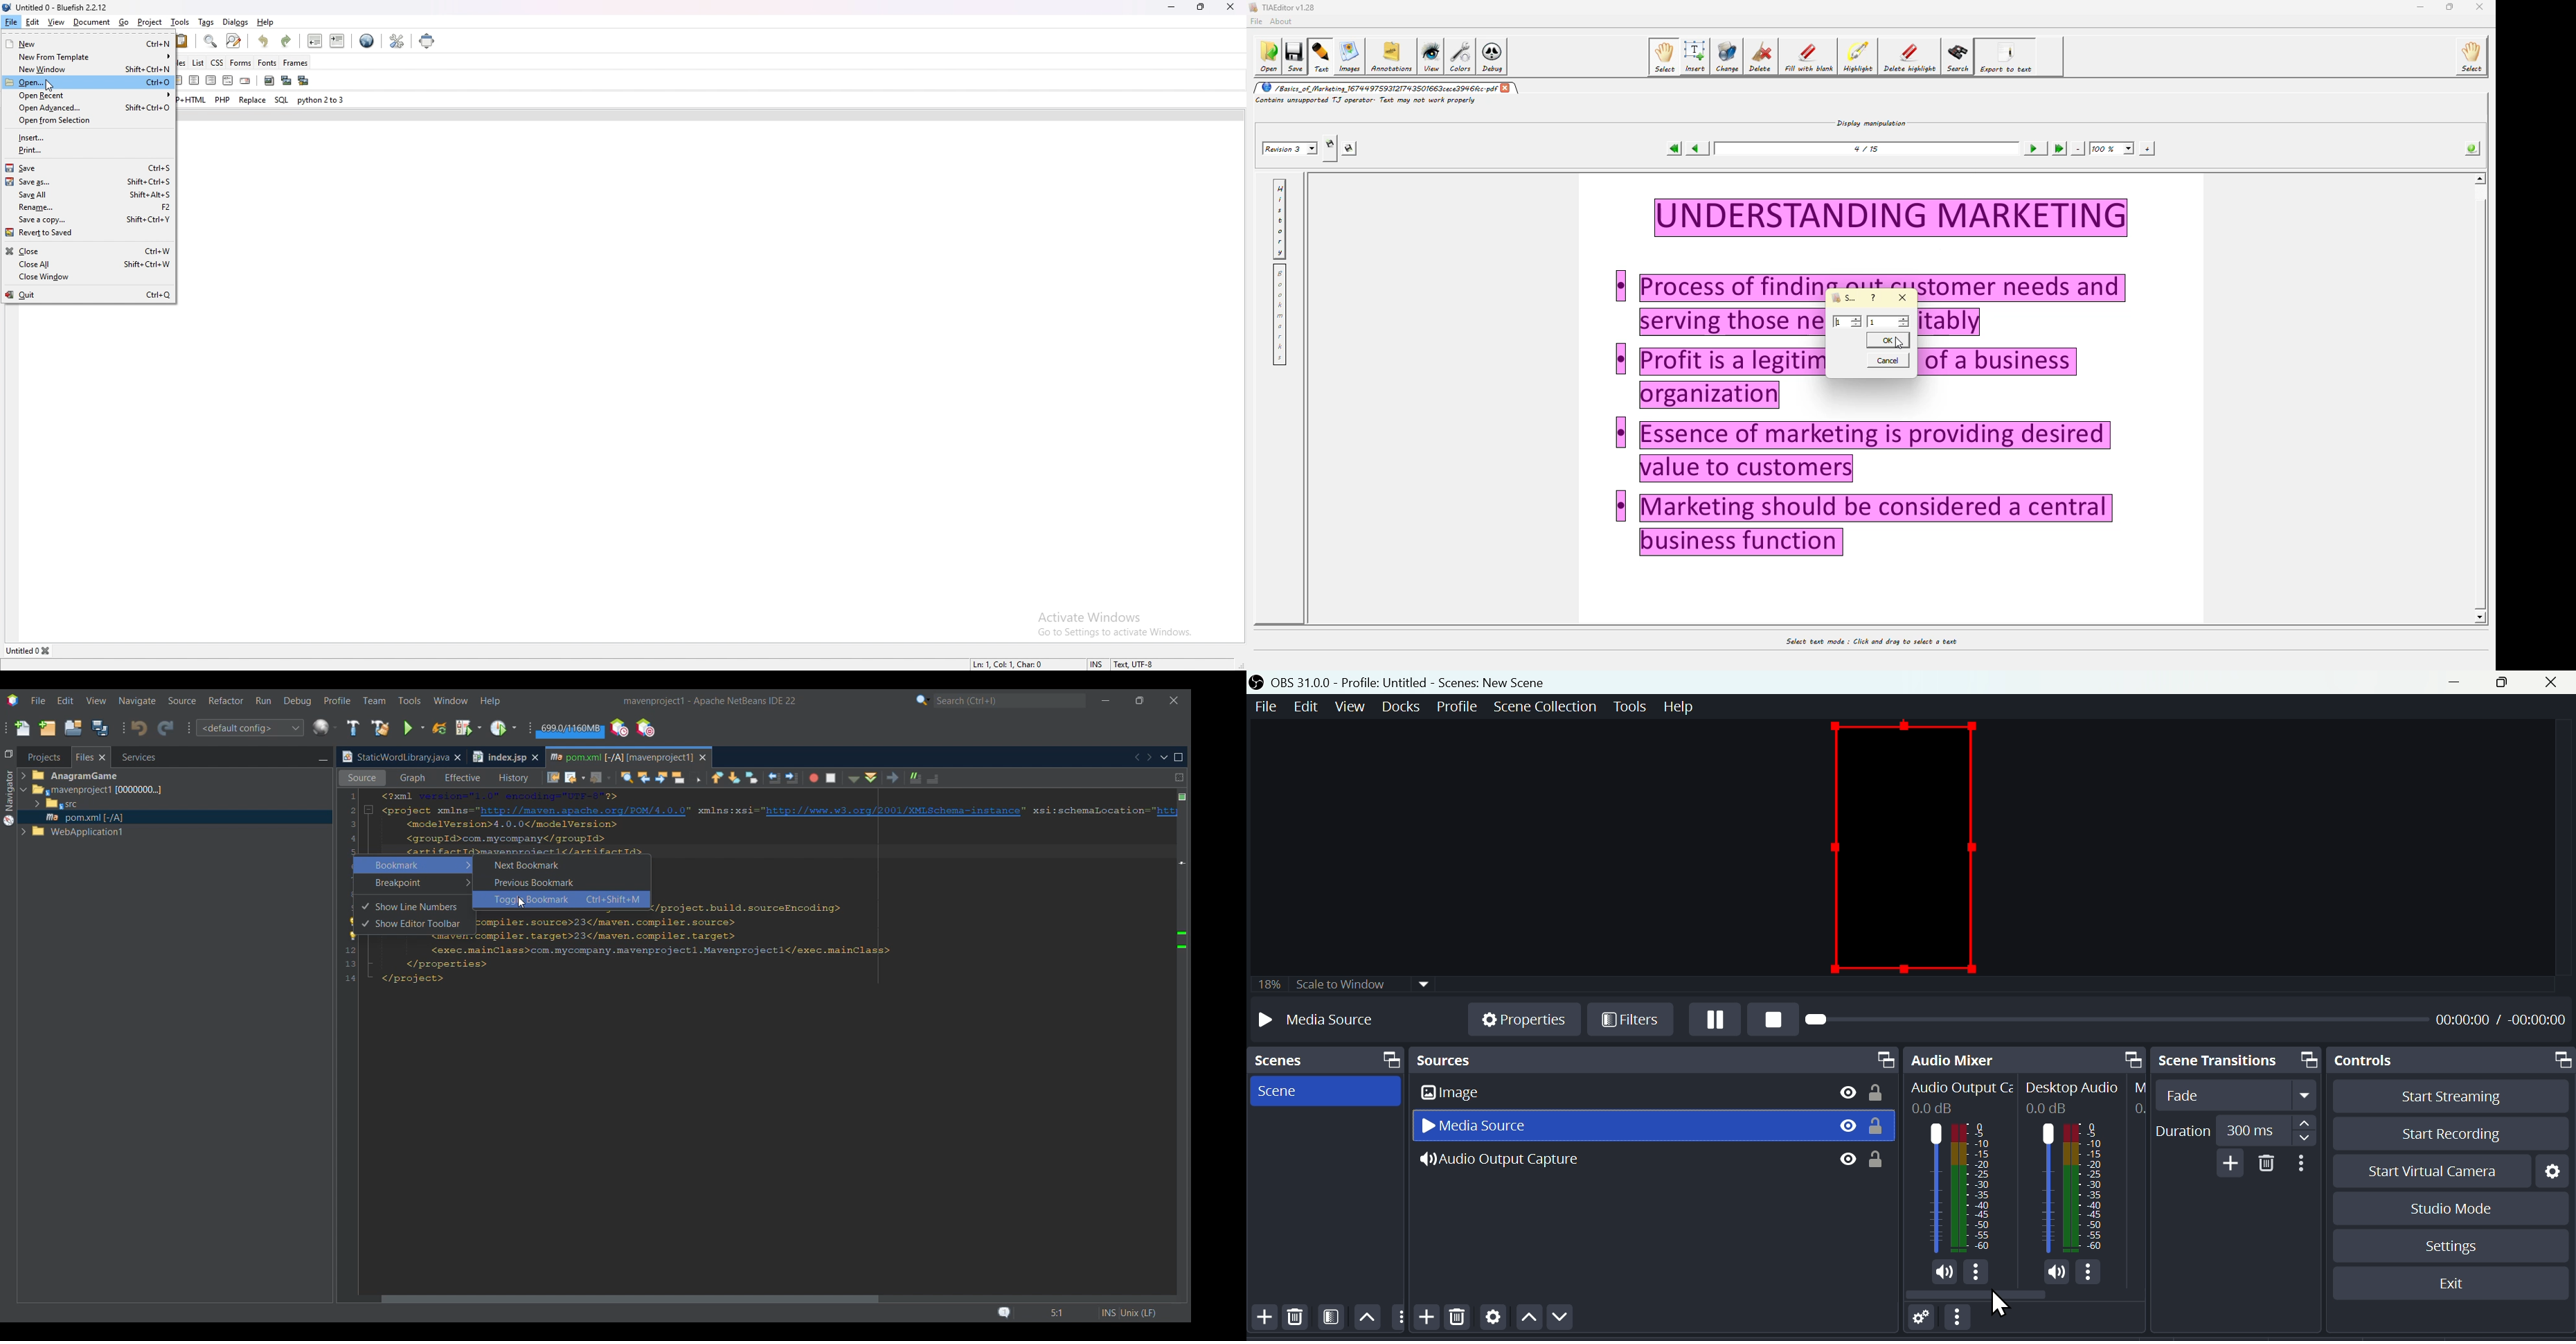  I want to click on tags, so click(207, 21).